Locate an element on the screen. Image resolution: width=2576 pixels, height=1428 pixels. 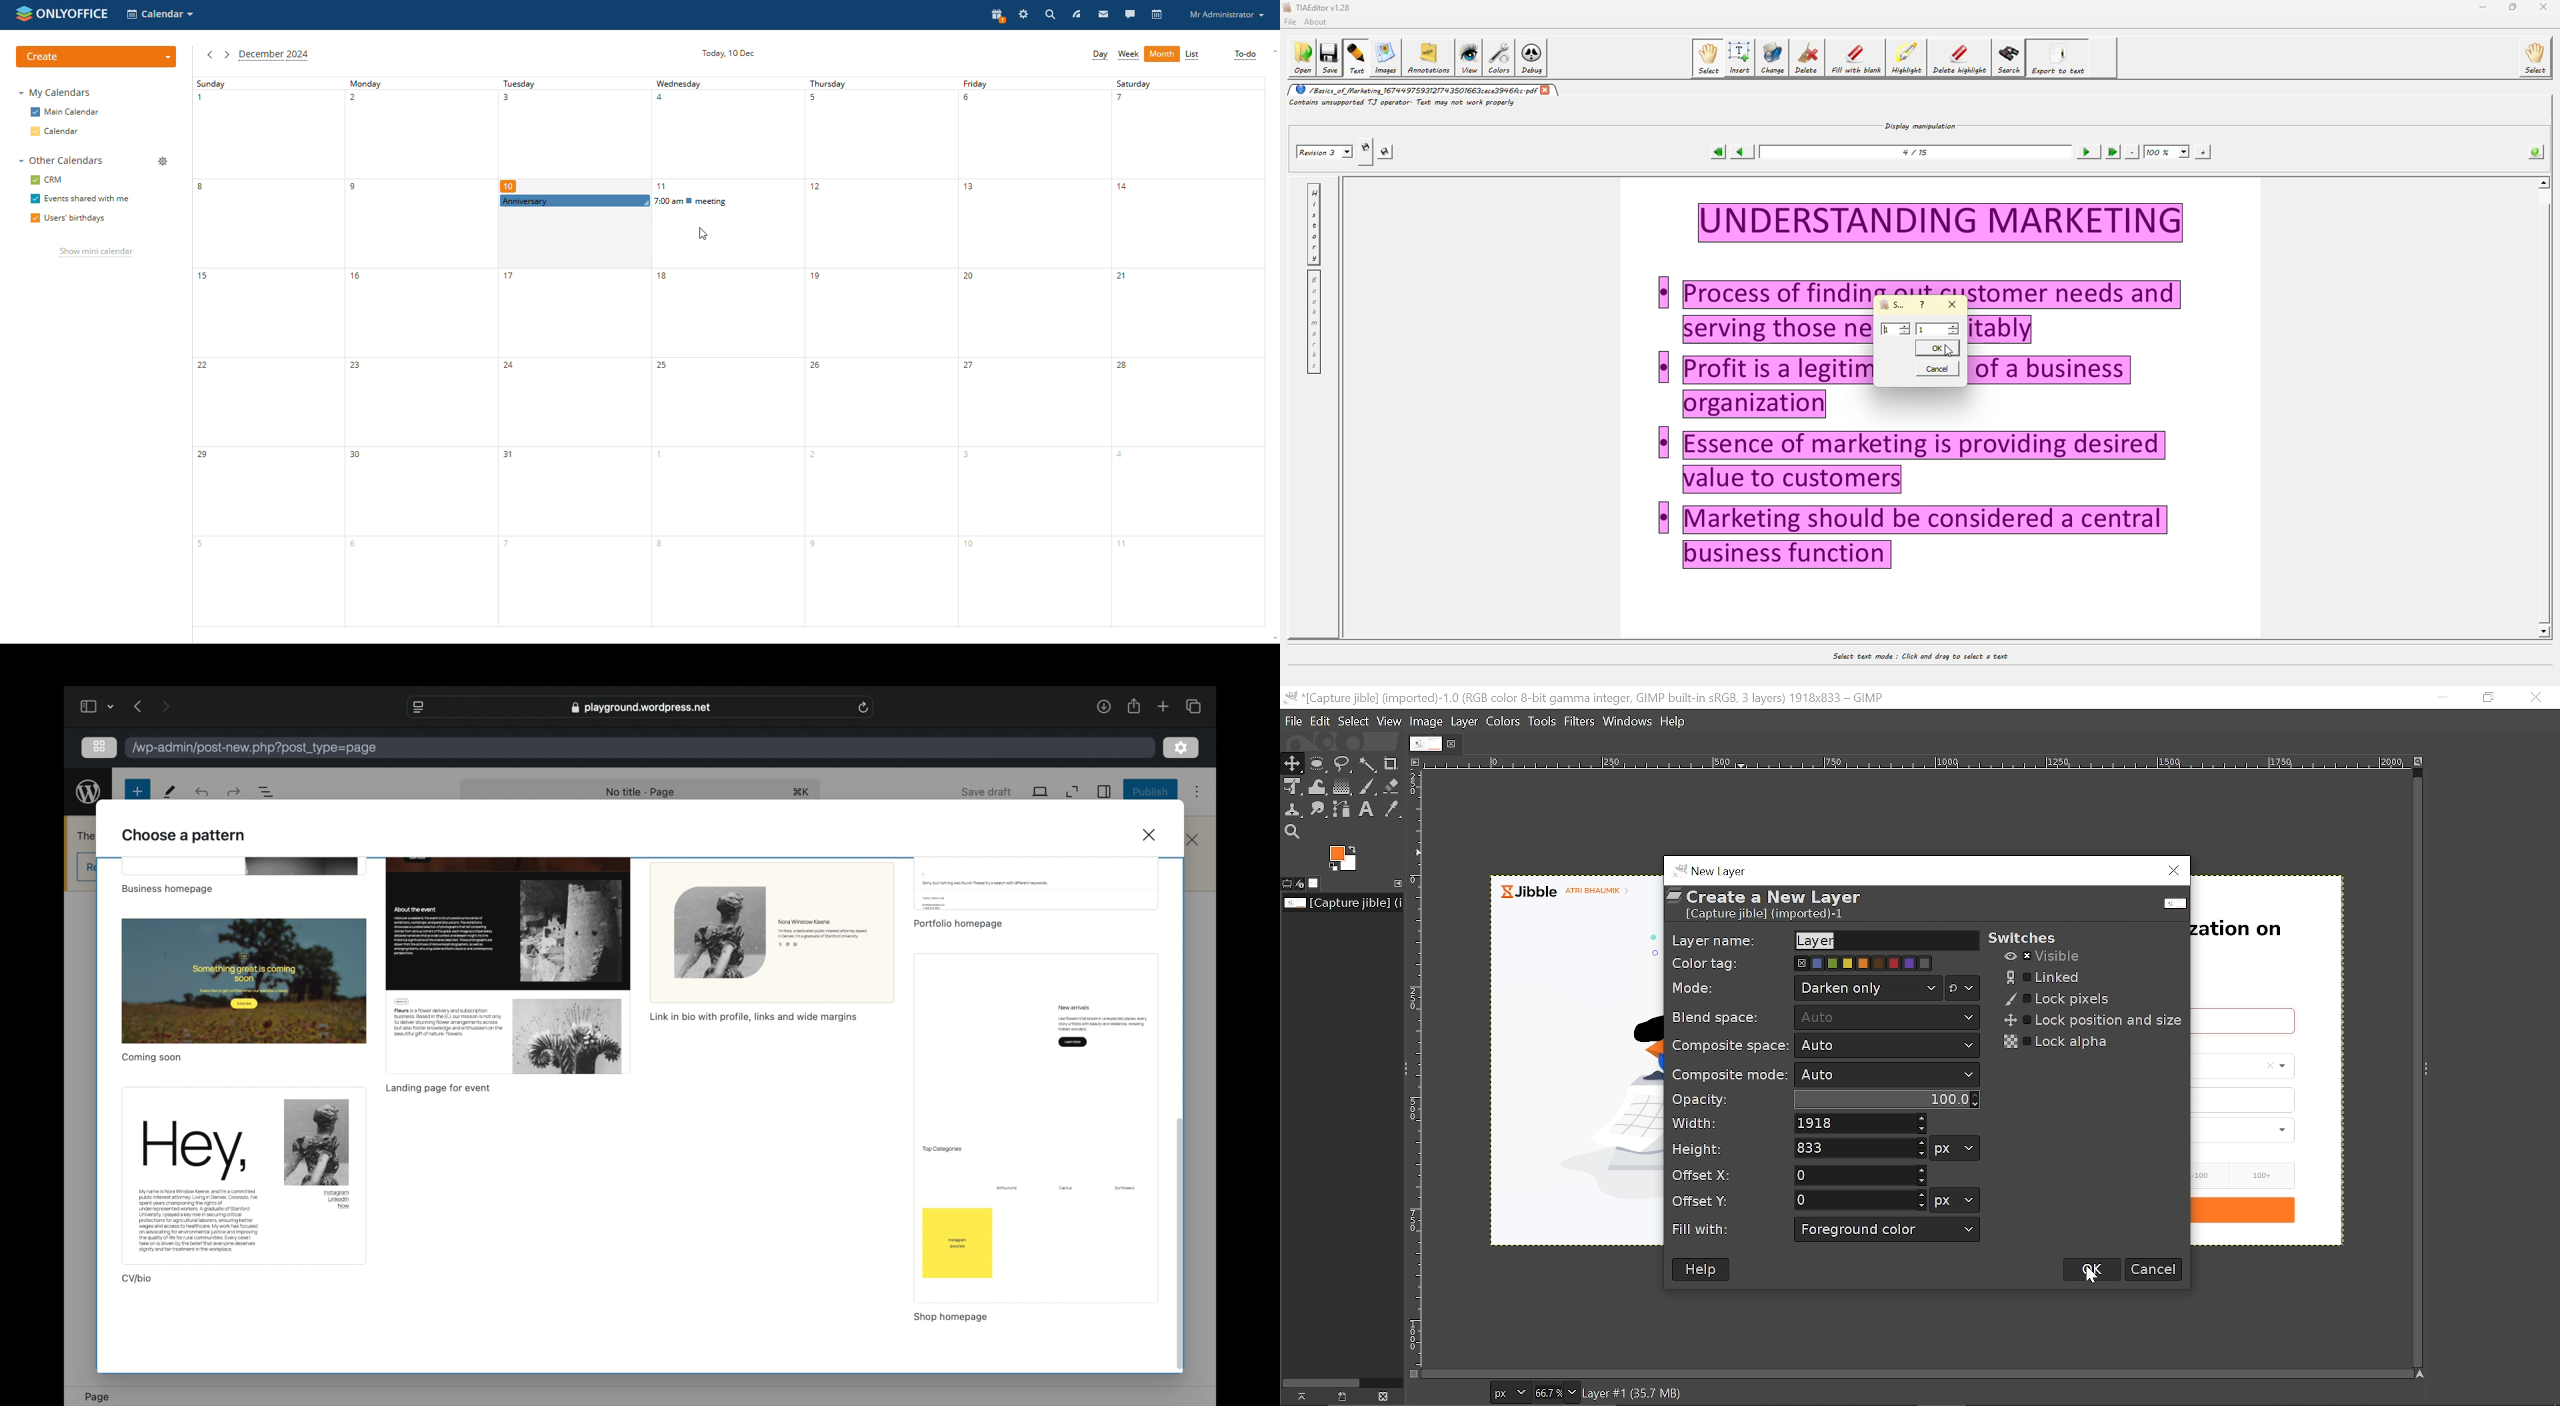
creates new revision is located at coordinates (1366, 146).